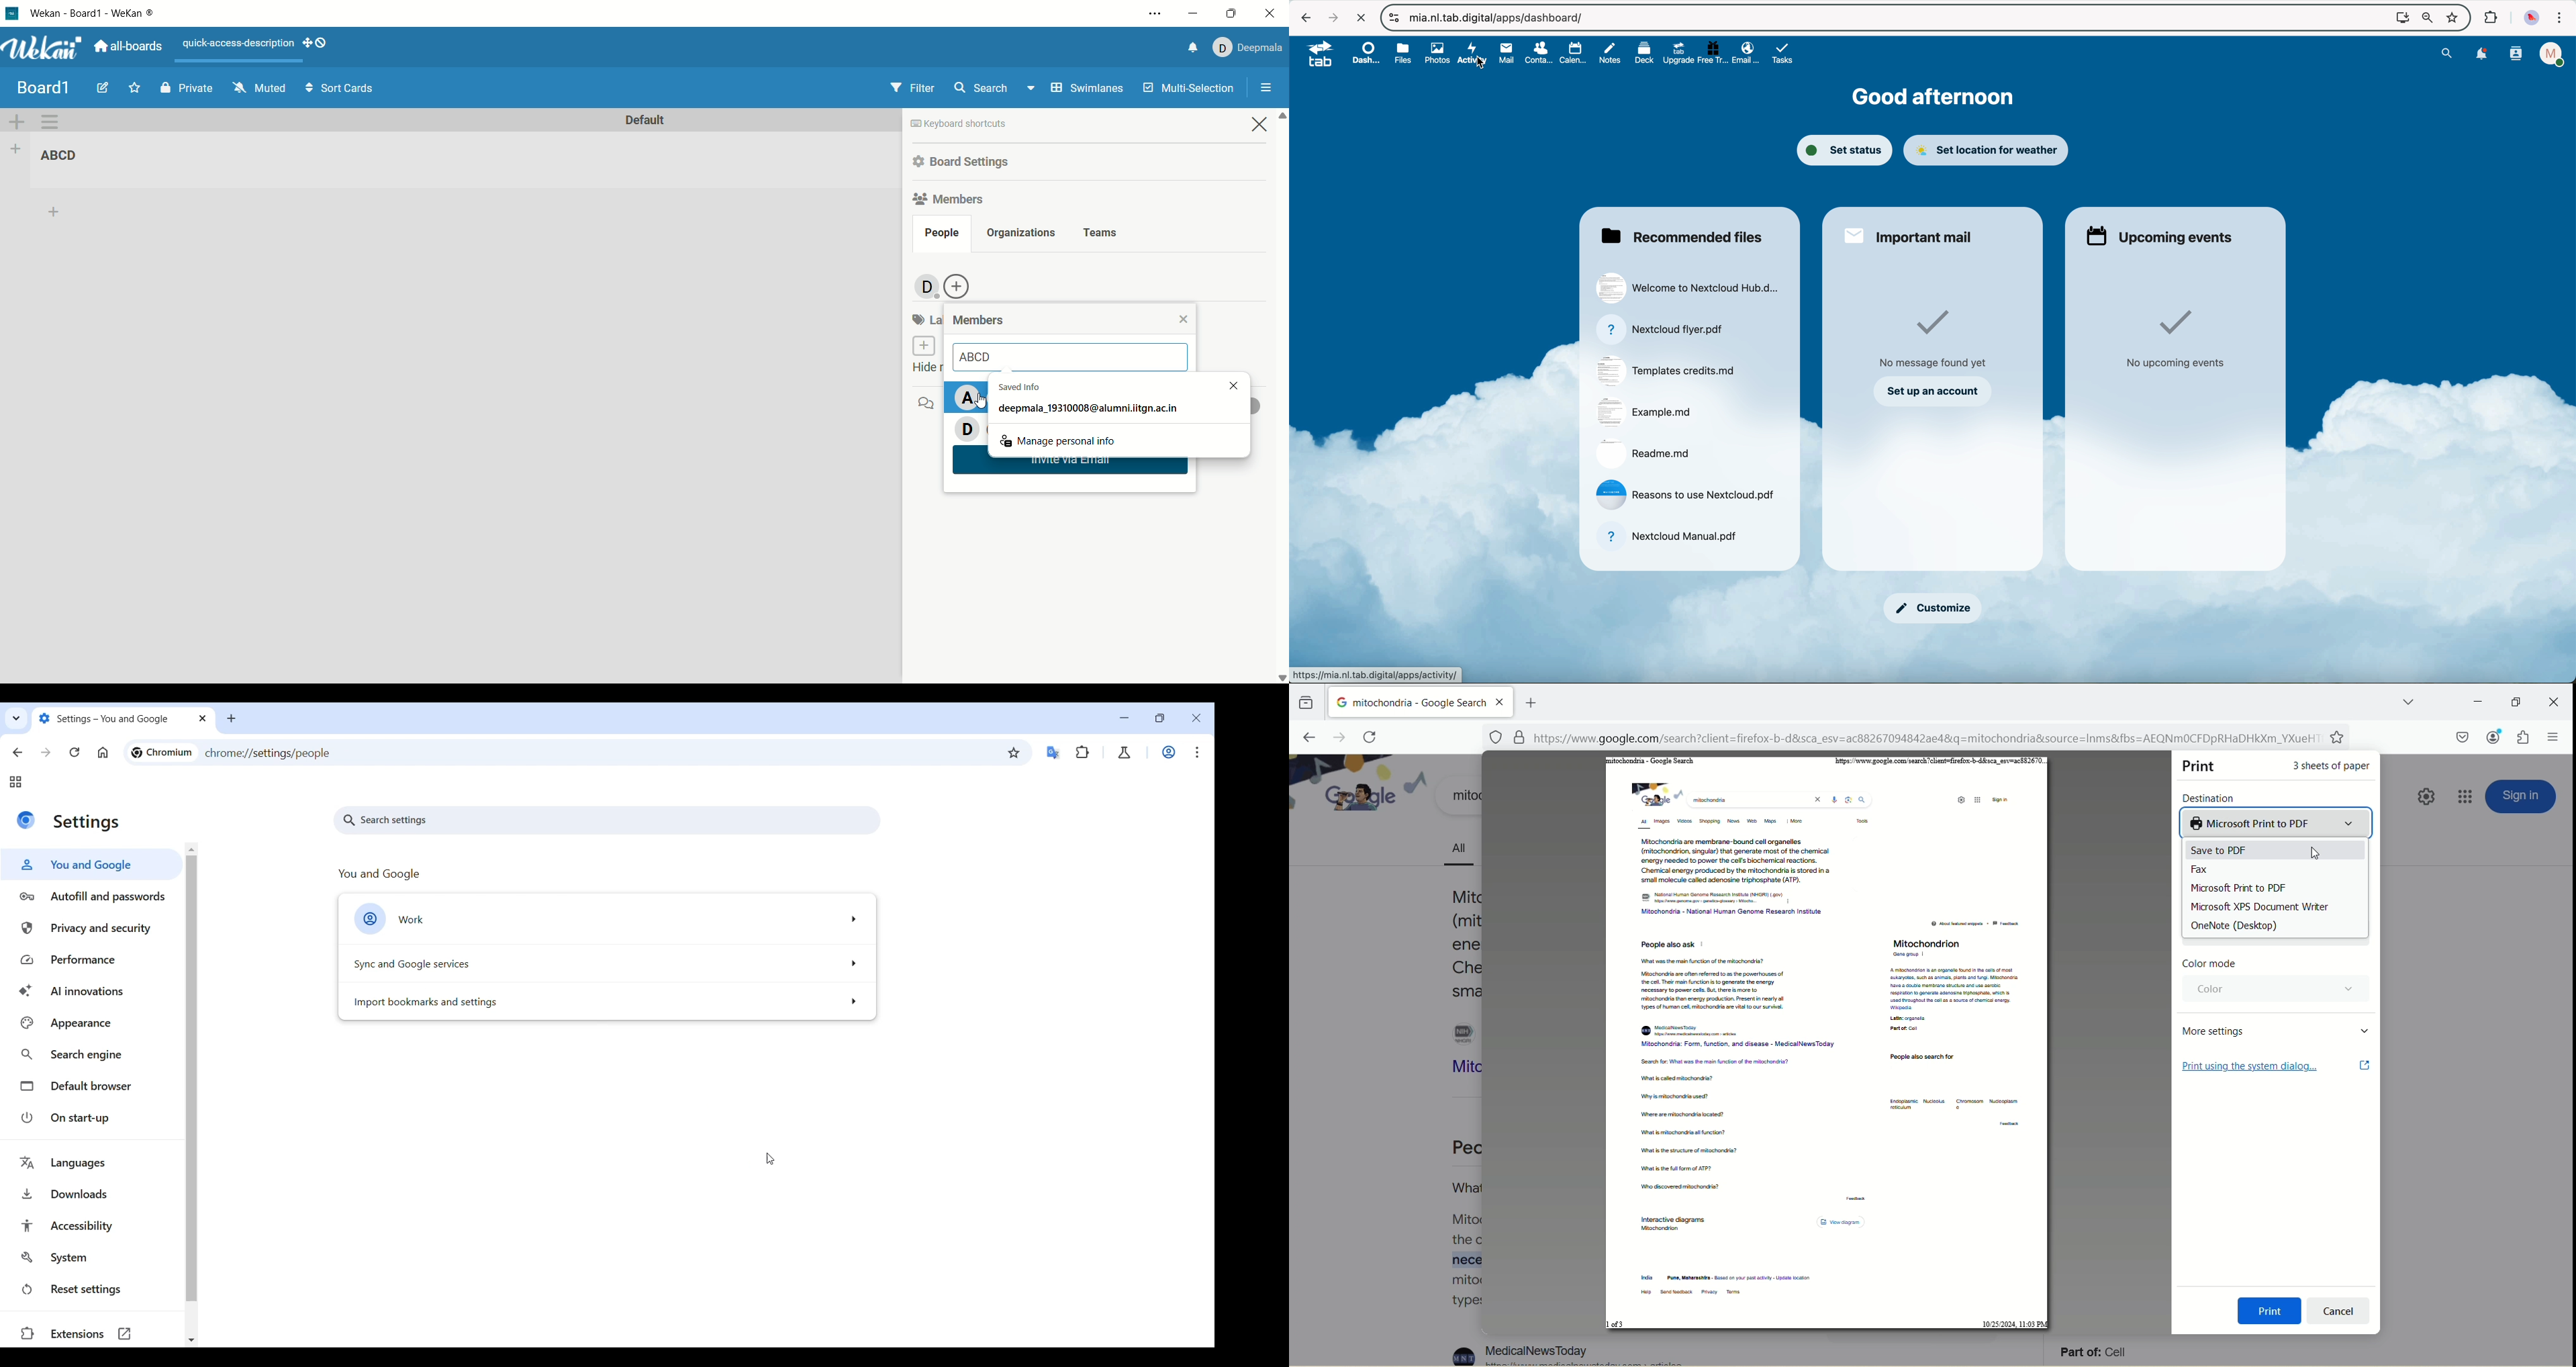 This screenshot has height=1372, width=2576. I want to click on tab logo, so click(1315, 55).